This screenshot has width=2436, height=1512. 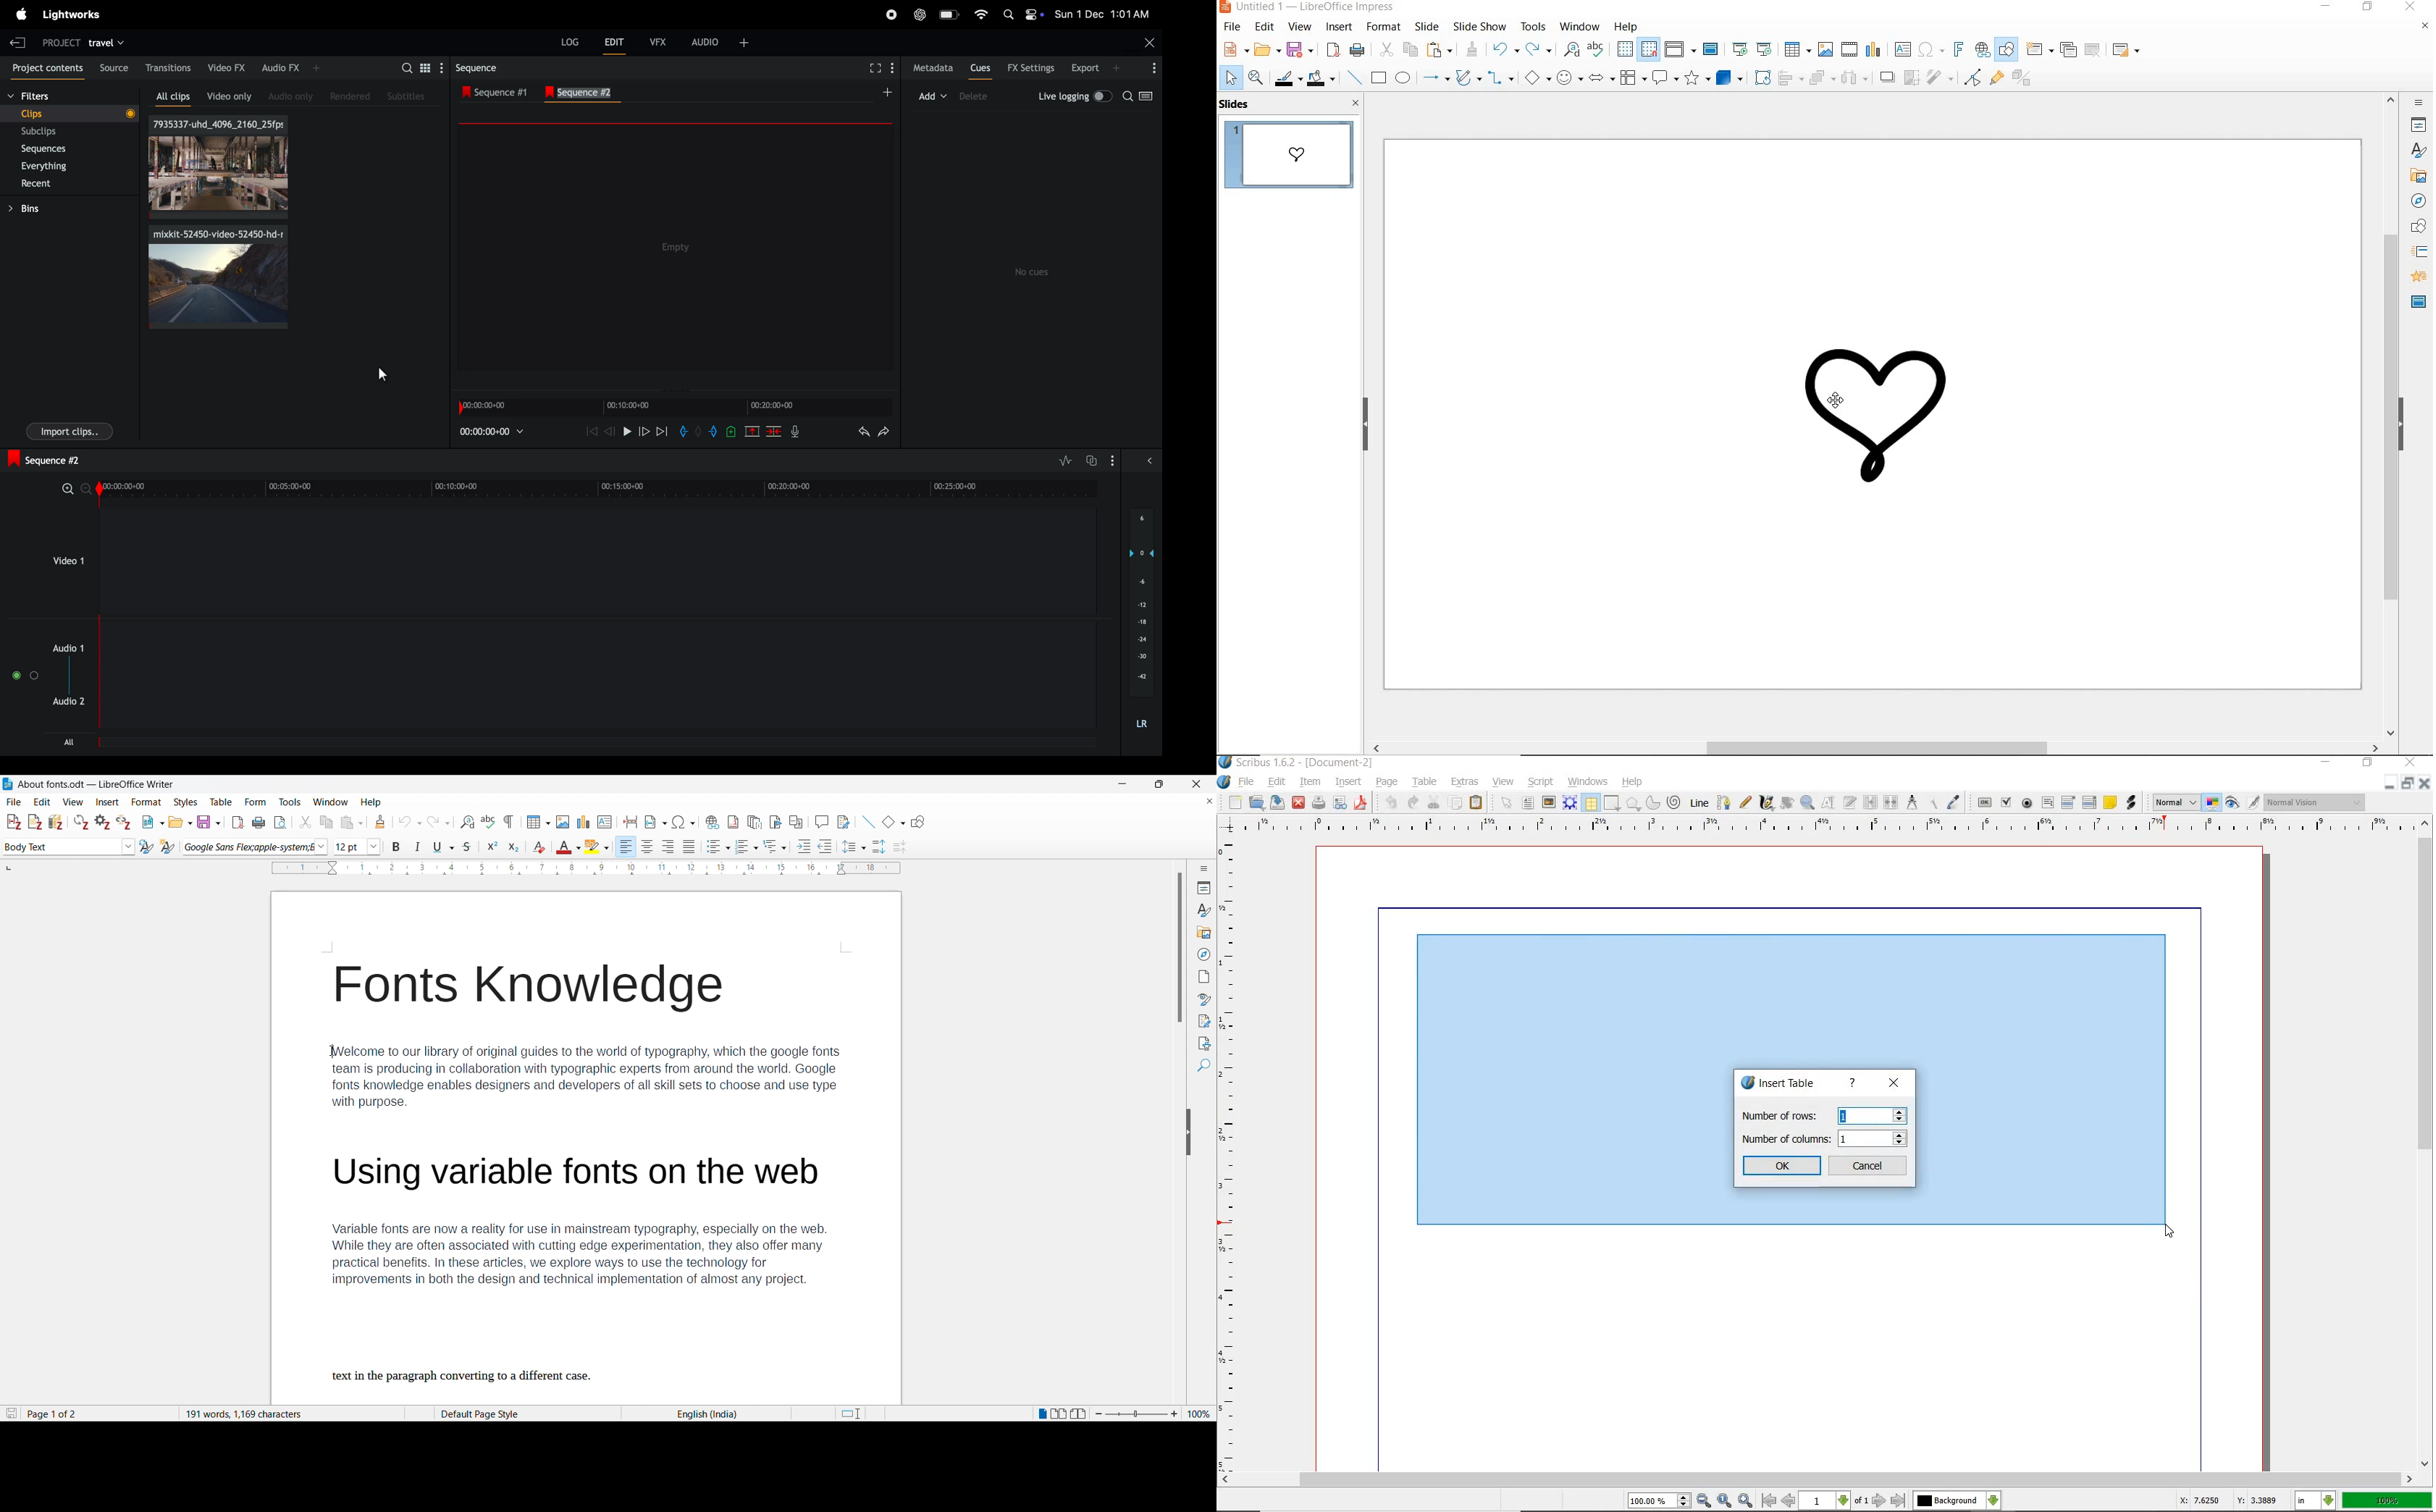 What do you see at coordinates (371, 803) in the screenshot?
I see `Help menu` at bounding box center [371, 803].